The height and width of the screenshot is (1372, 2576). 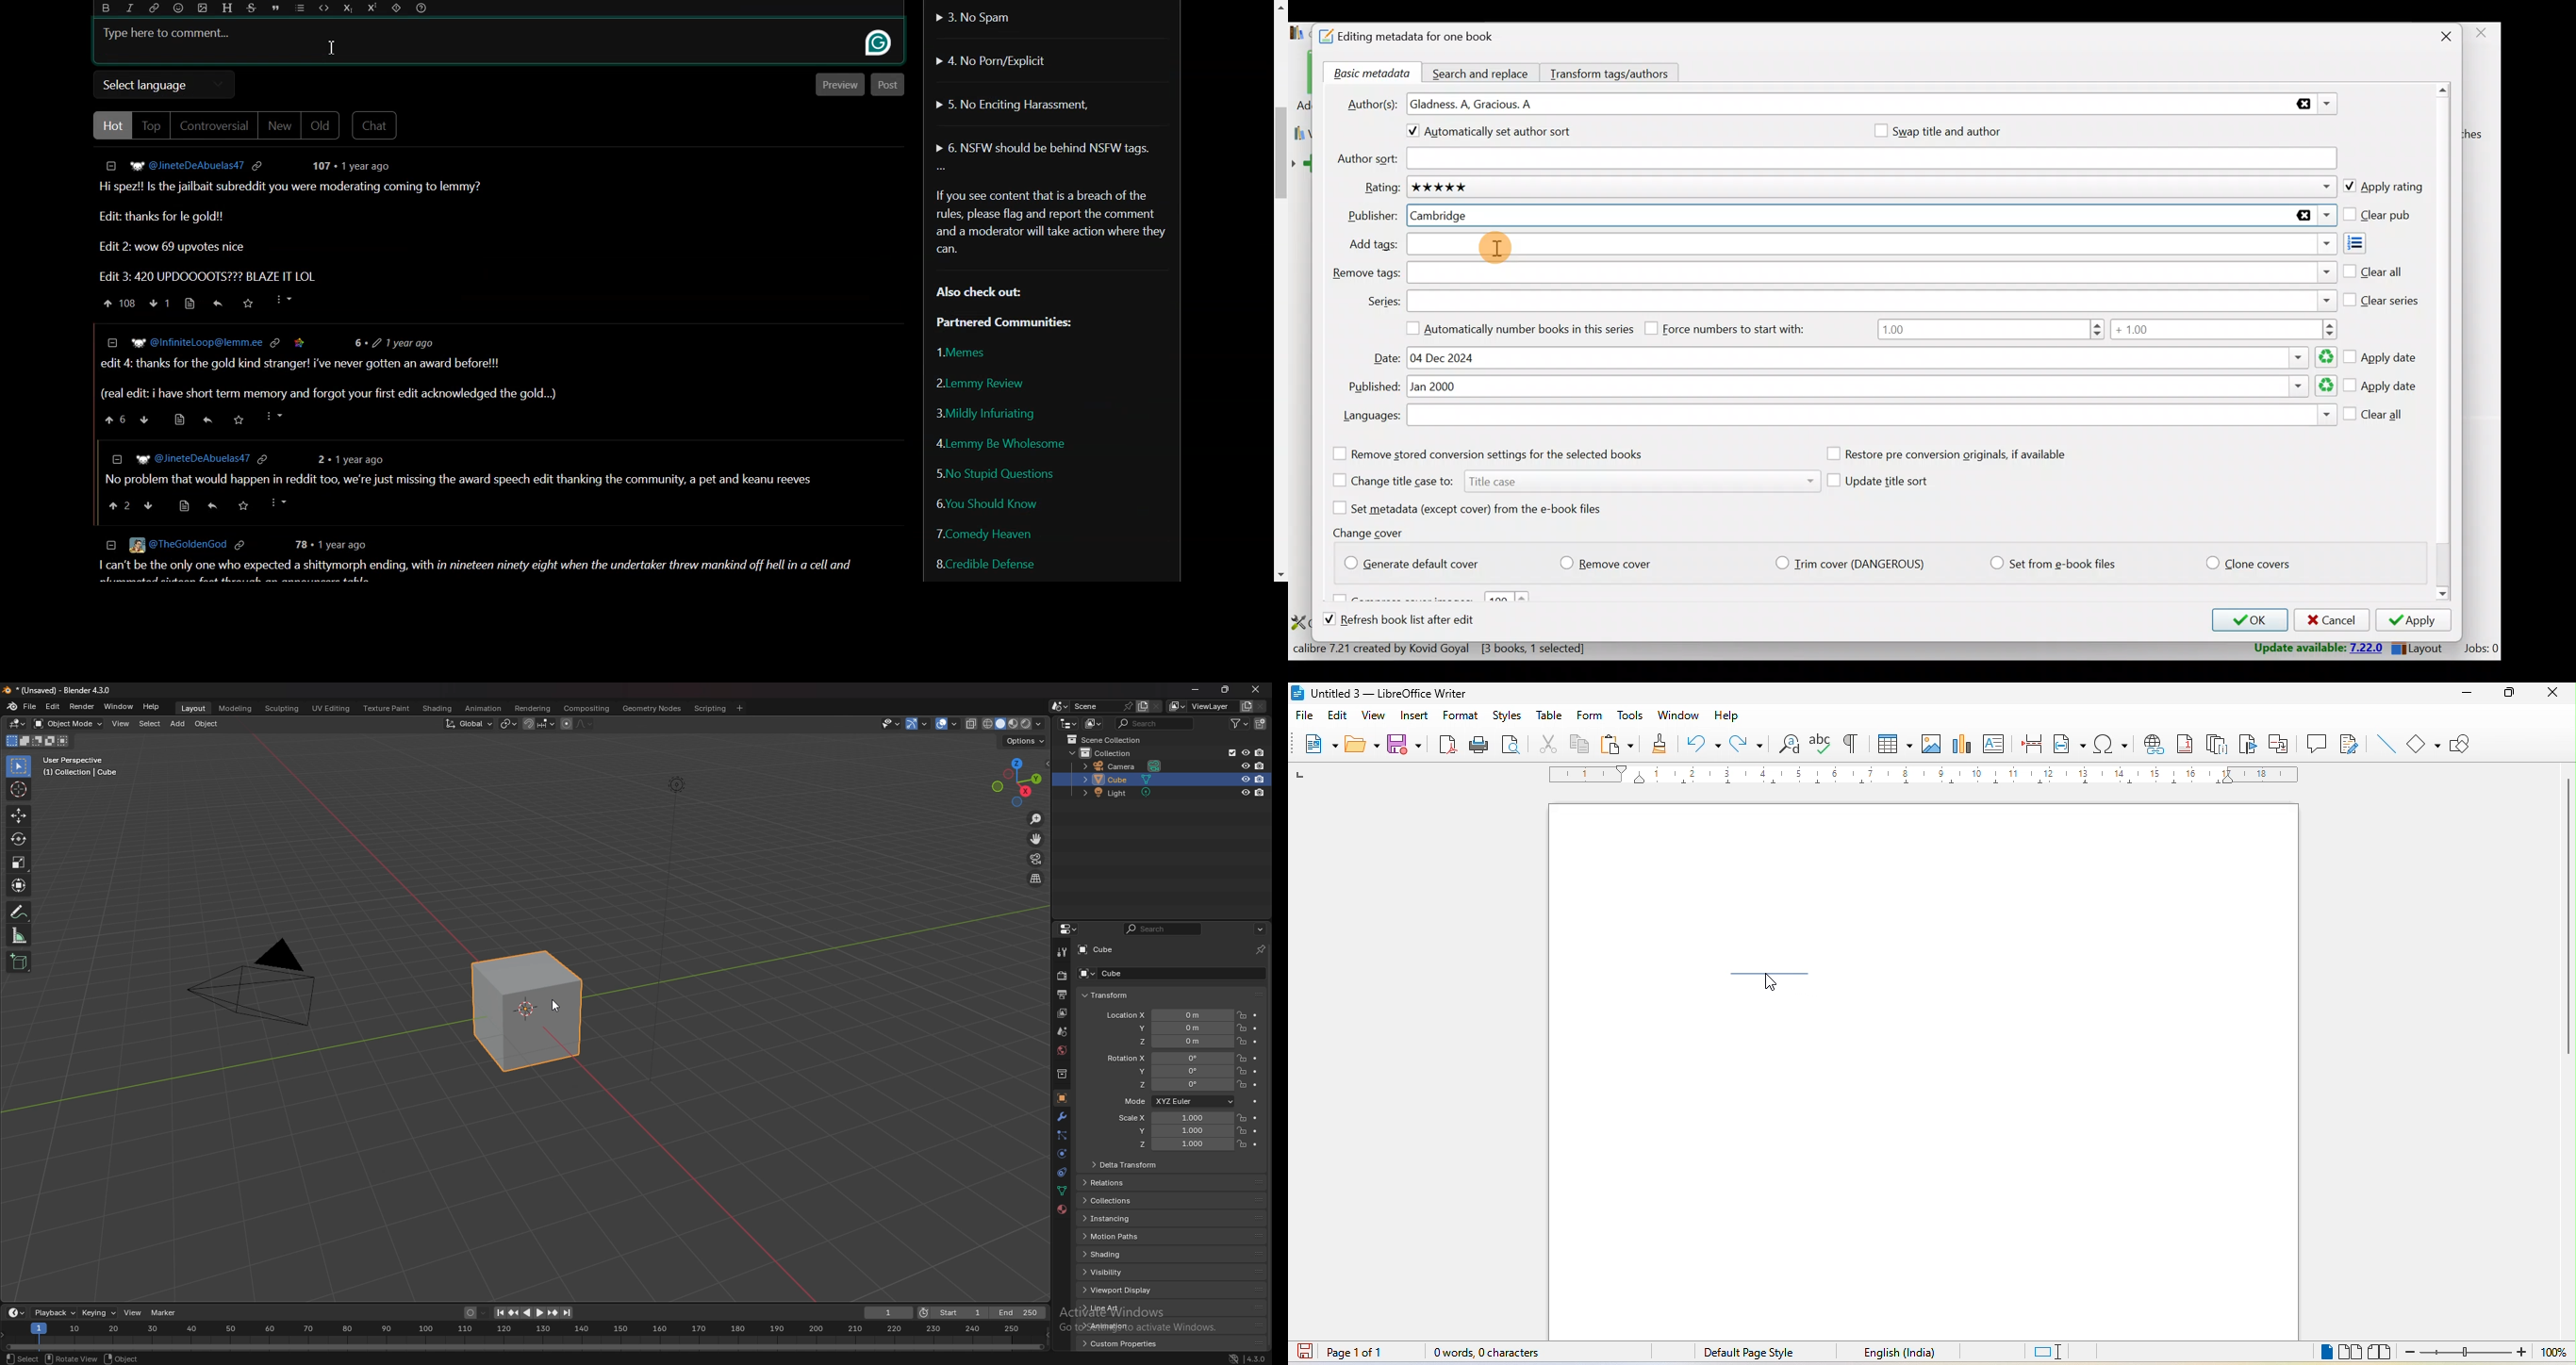 What do you see at coordinates (376, 125) in the screenshot?
I see `Chat` at bounding box center [376, 125].